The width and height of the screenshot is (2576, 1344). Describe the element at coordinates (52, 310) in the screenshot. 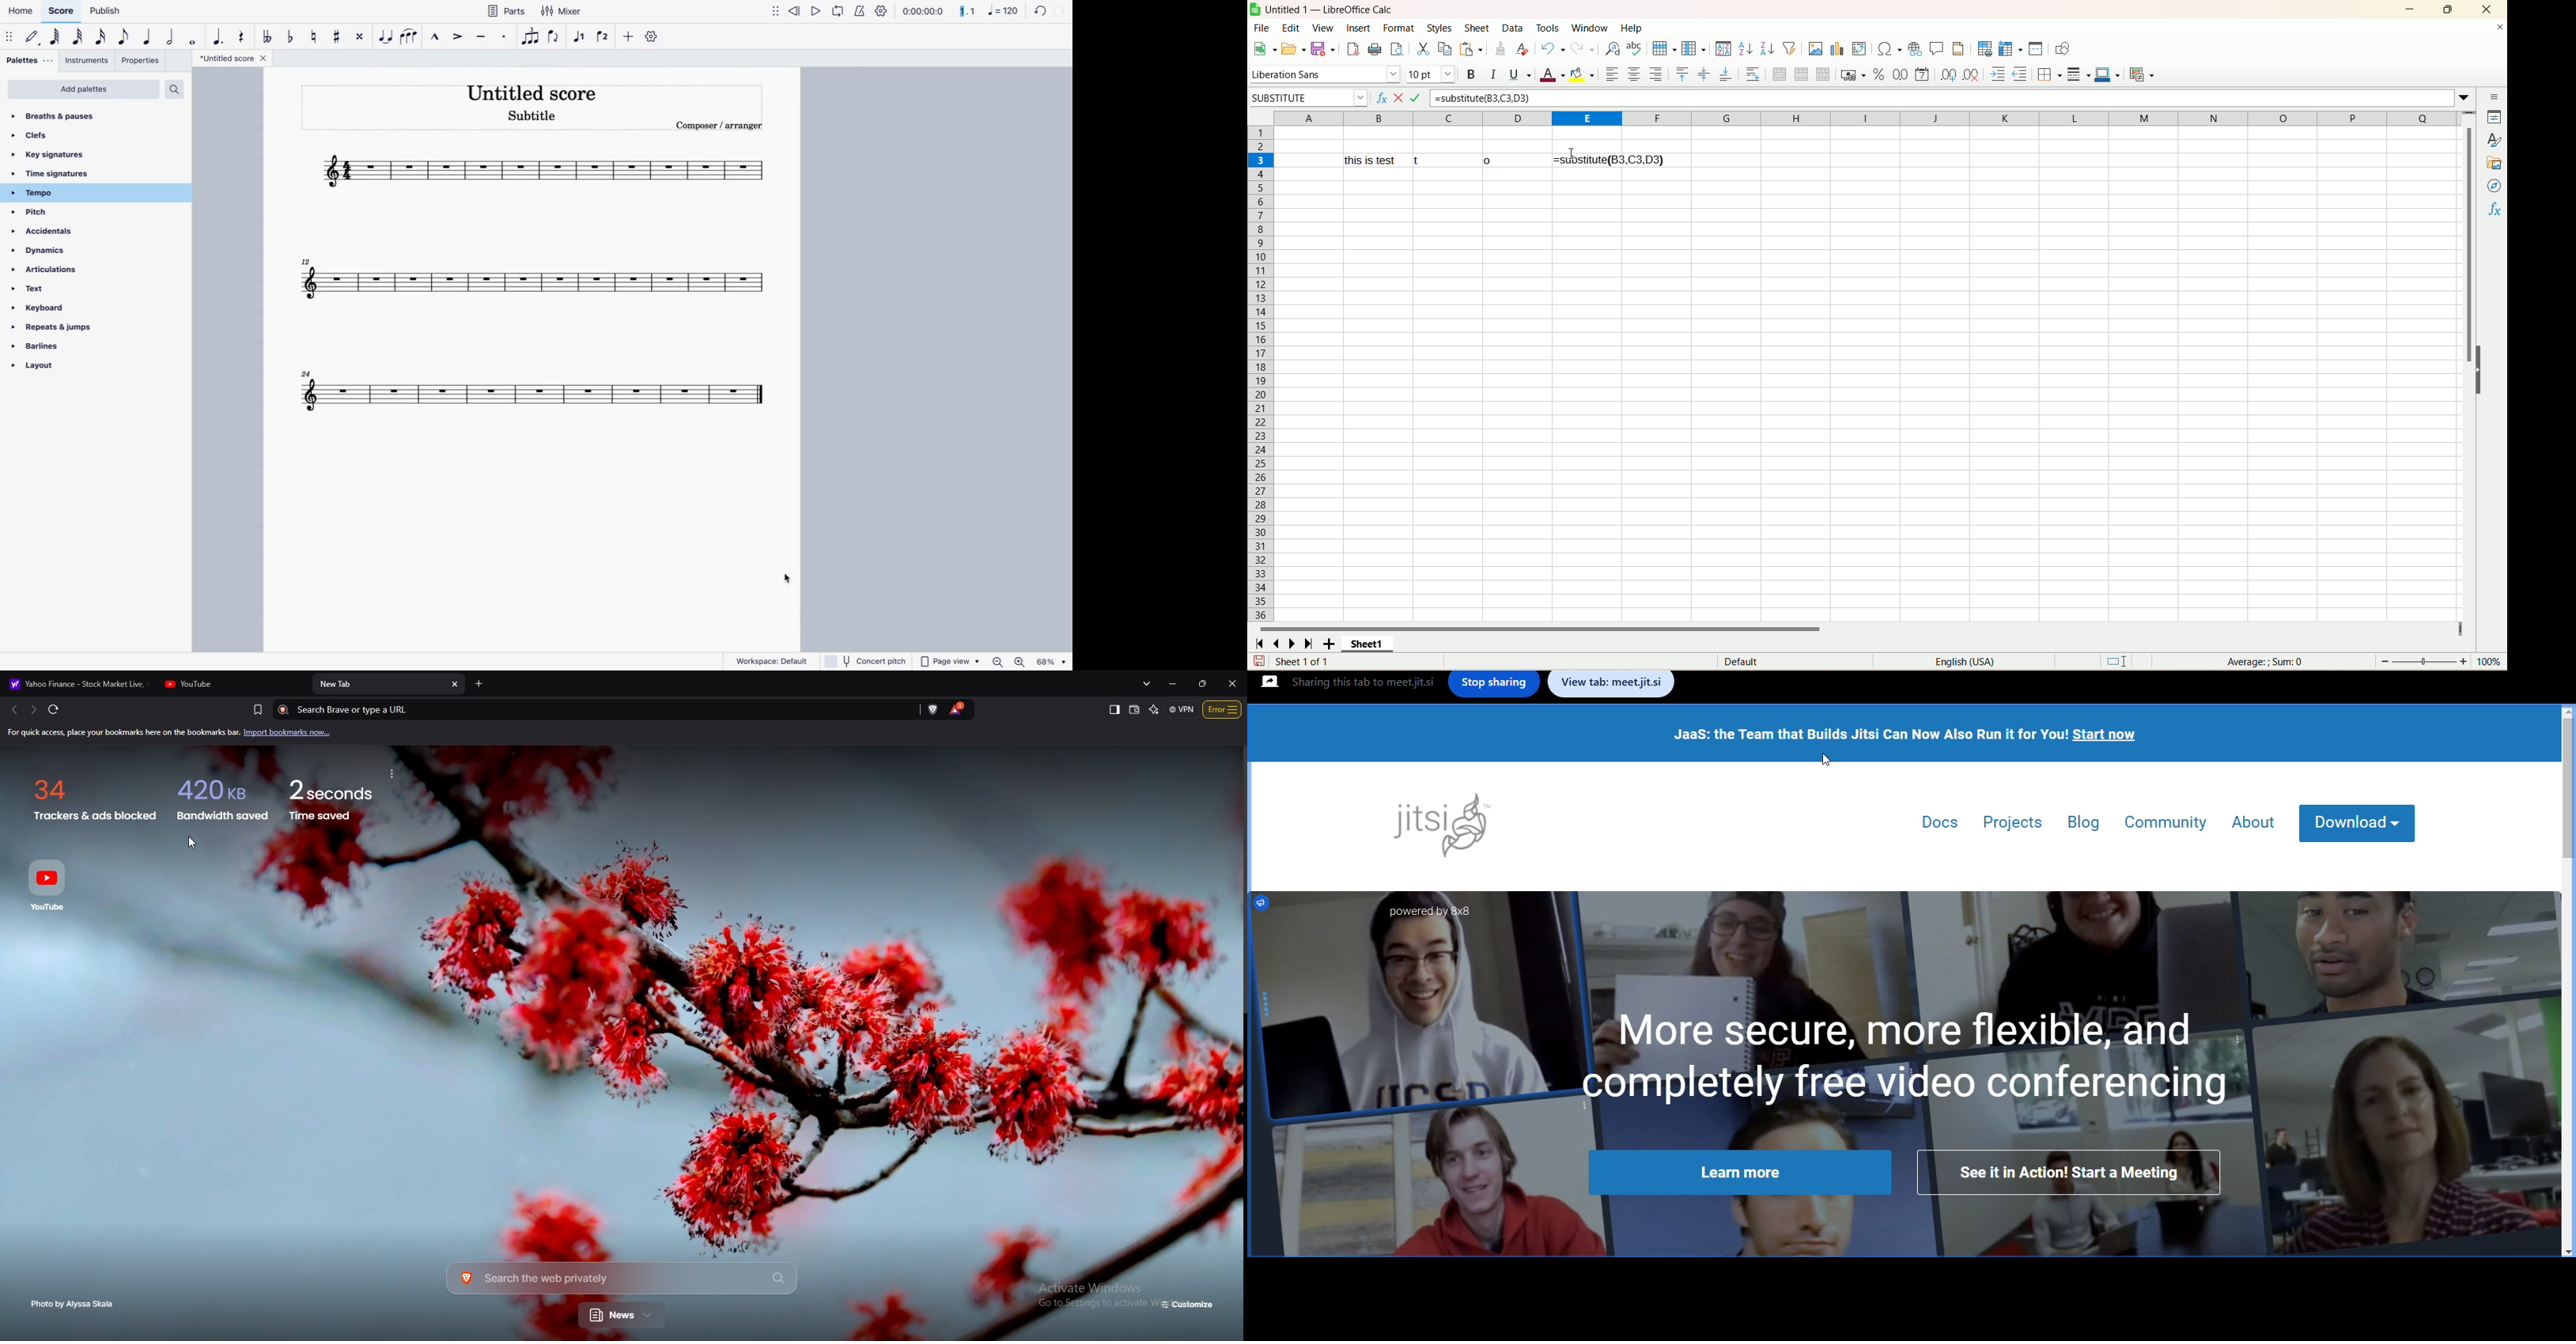

I see `keyboard` at that location.